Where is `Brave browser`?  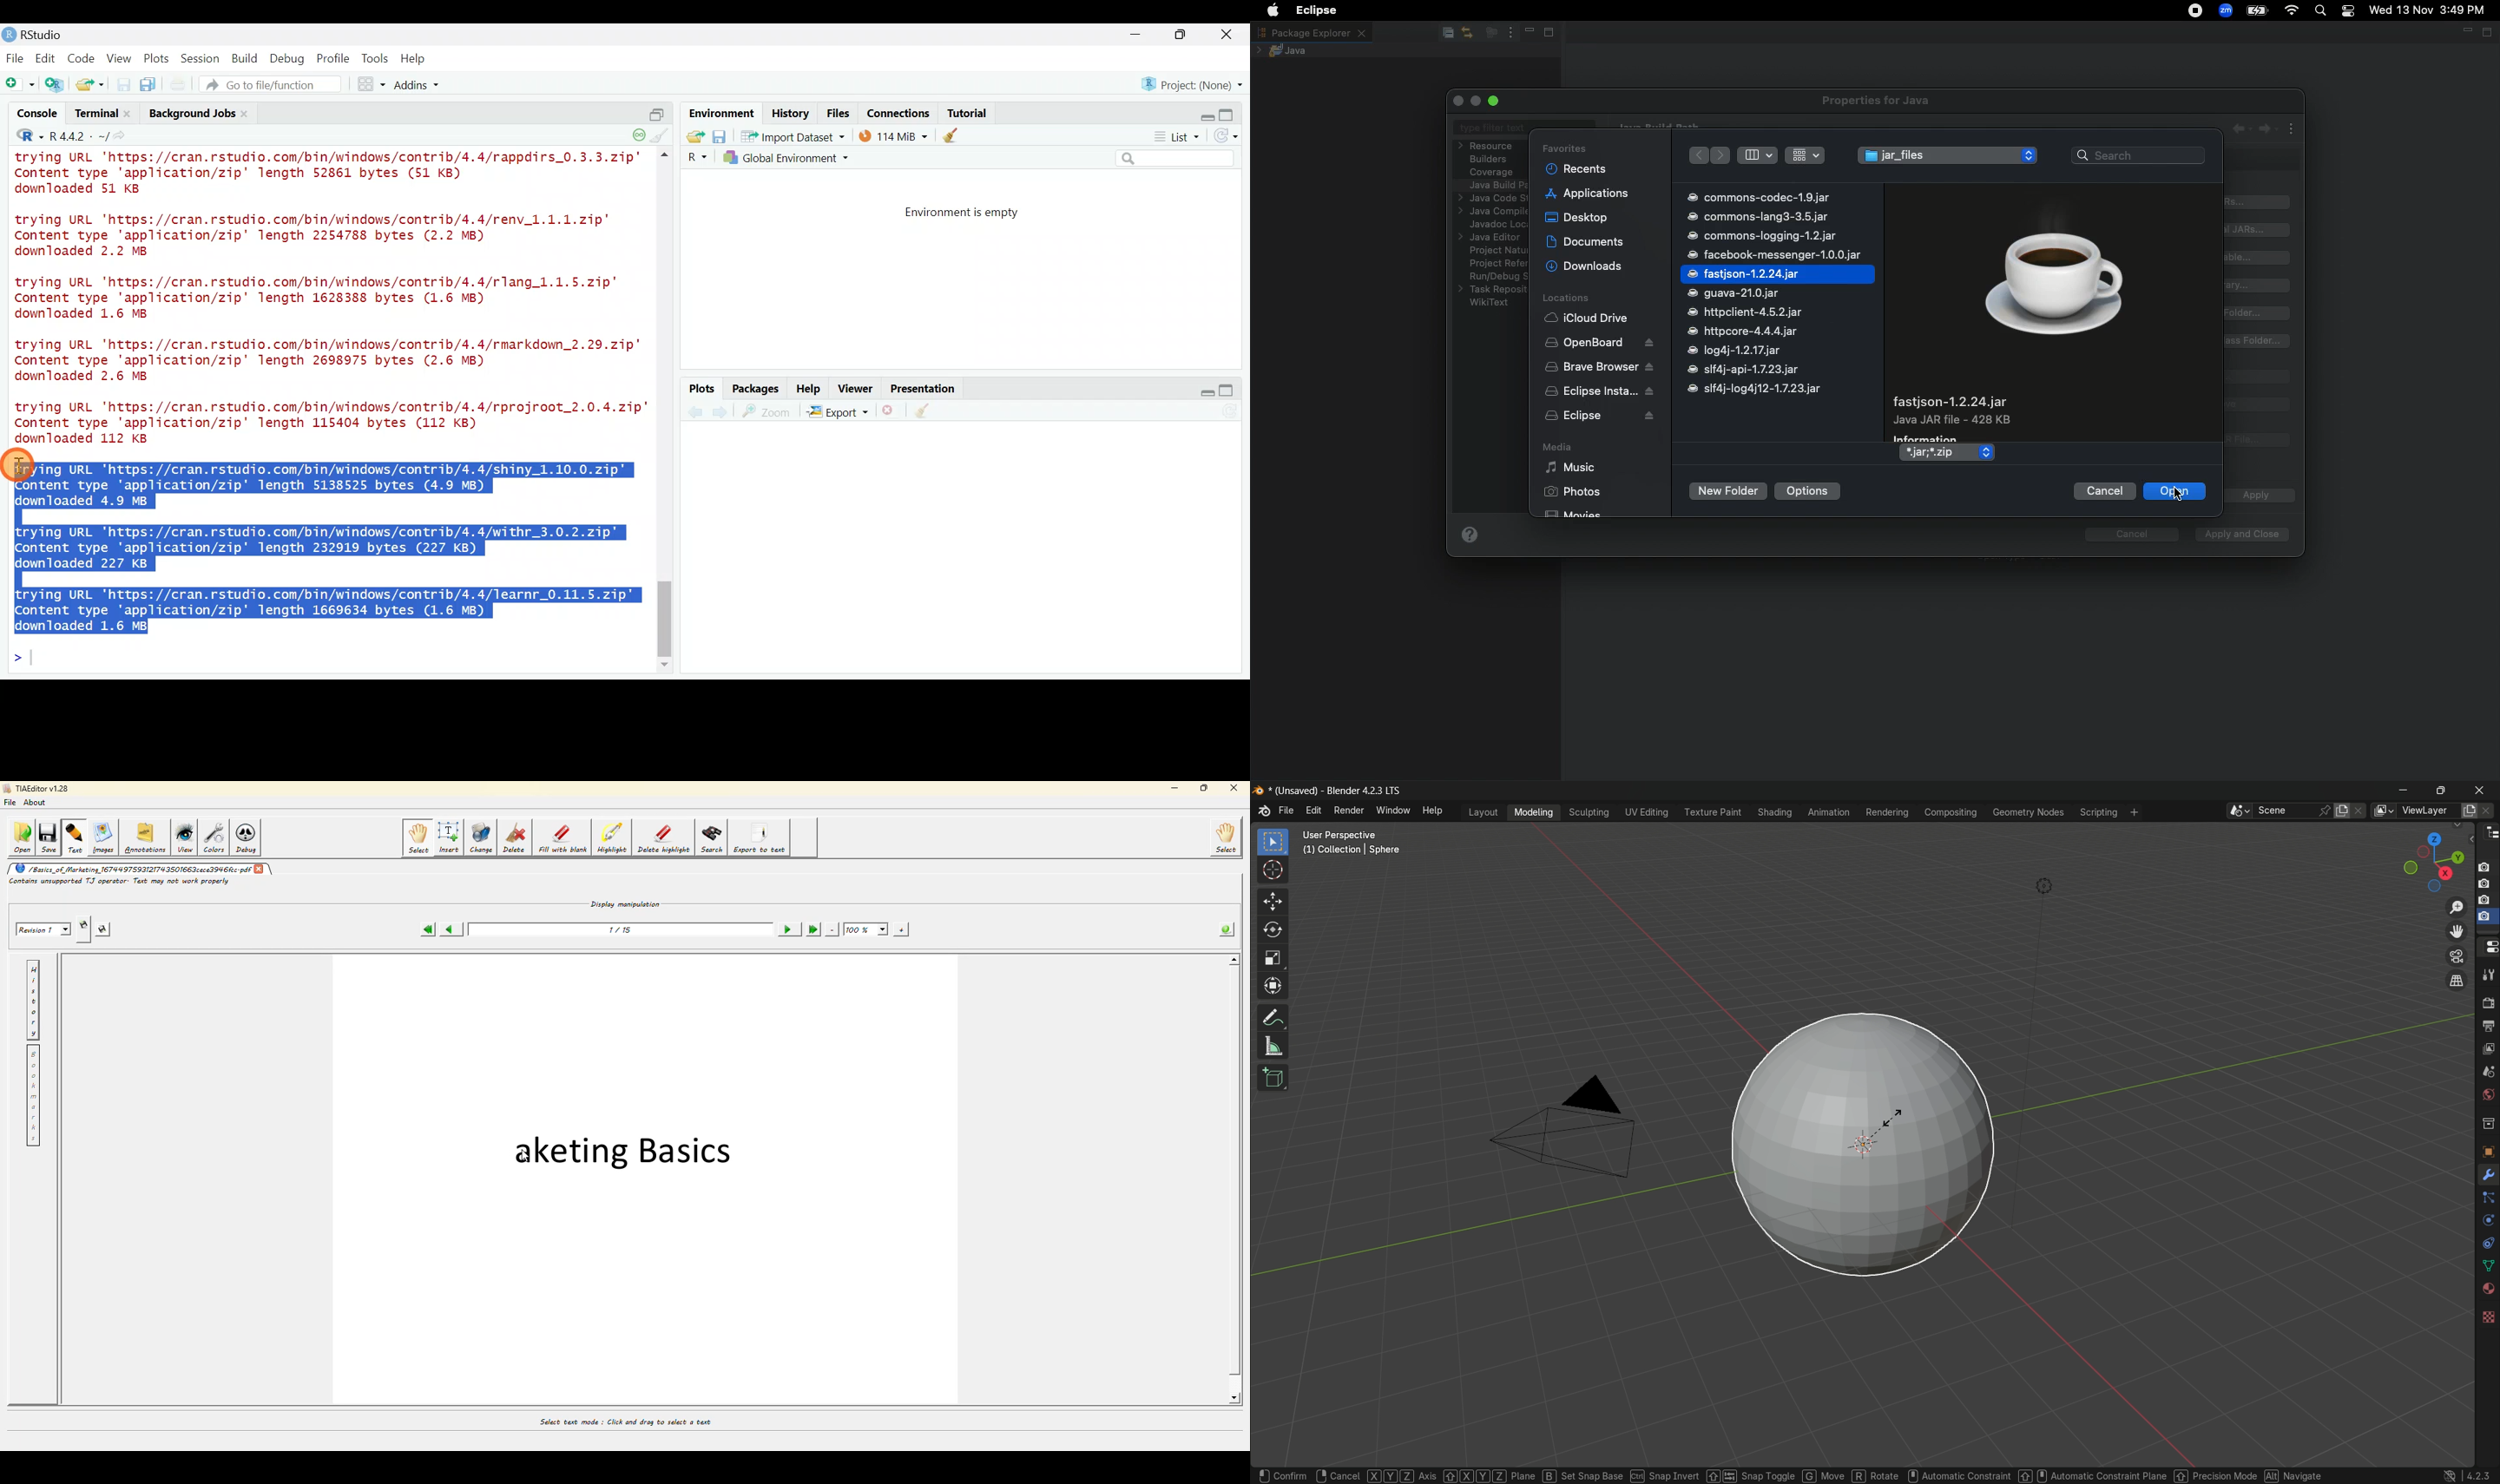 Brave browser is located at coordinates (1599, 367).